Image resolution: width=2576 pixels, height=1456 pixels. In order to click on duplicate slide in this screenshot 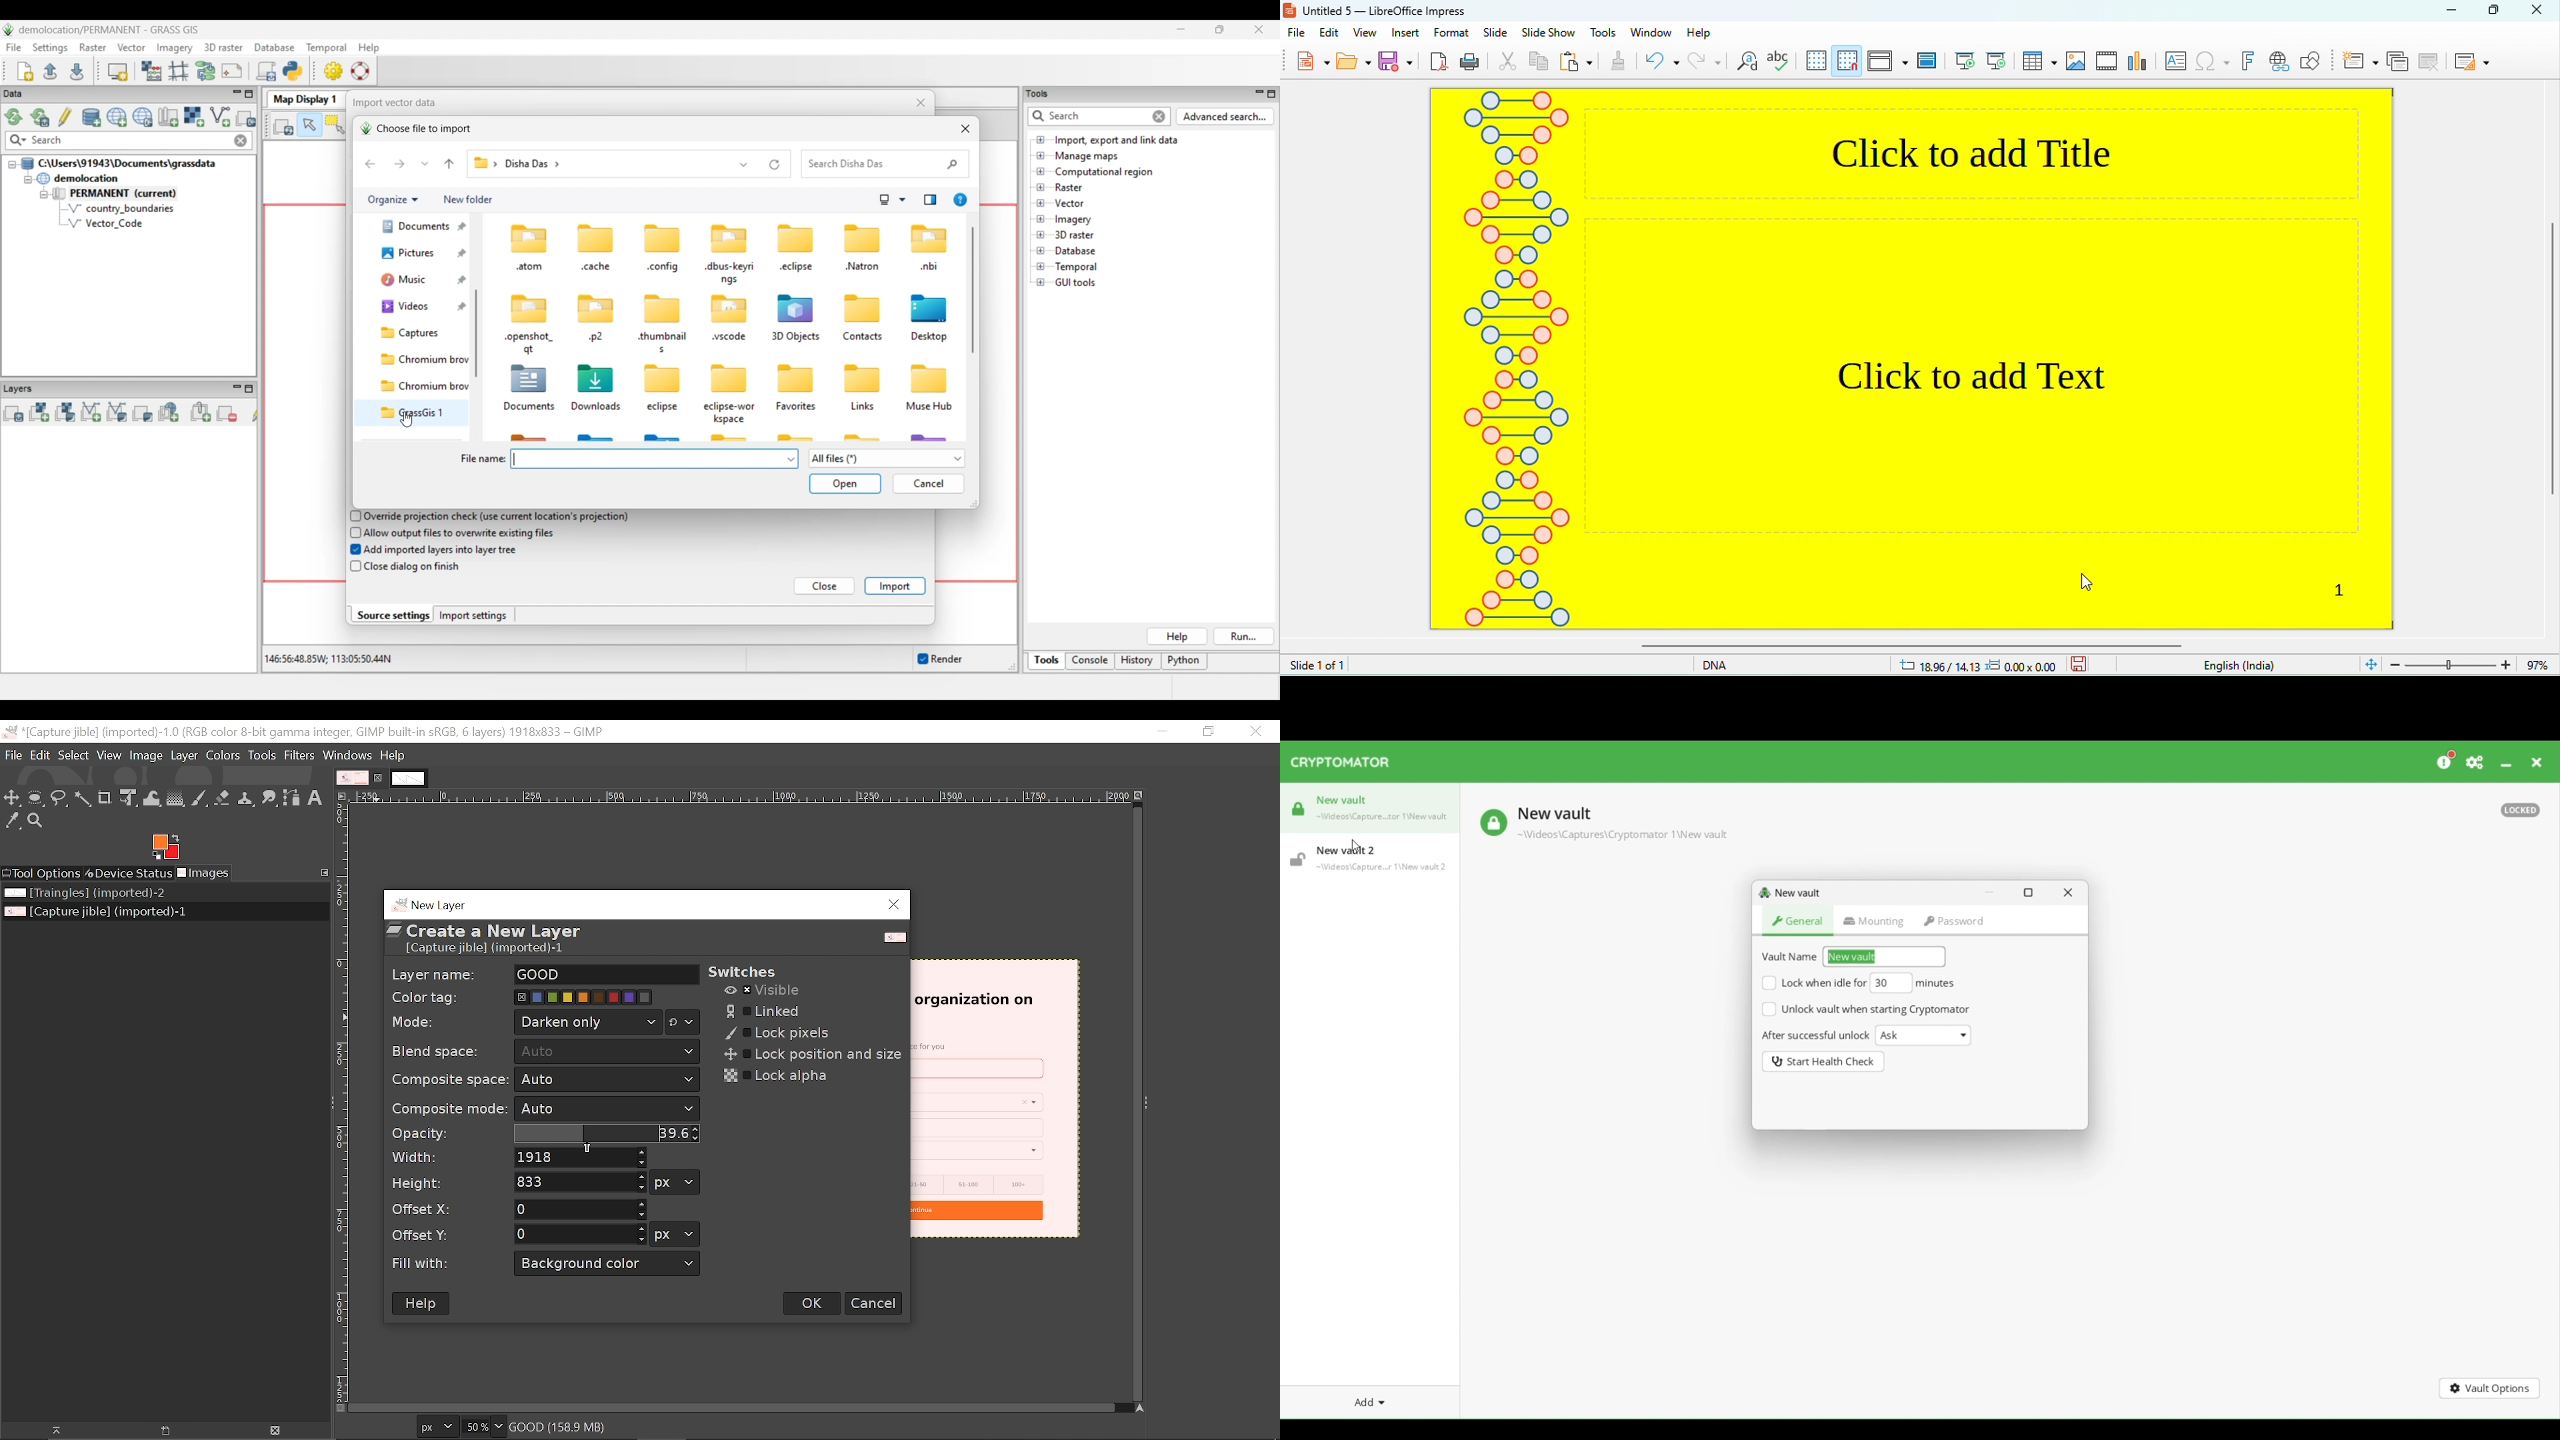, I will do `click(2397, 61)`.